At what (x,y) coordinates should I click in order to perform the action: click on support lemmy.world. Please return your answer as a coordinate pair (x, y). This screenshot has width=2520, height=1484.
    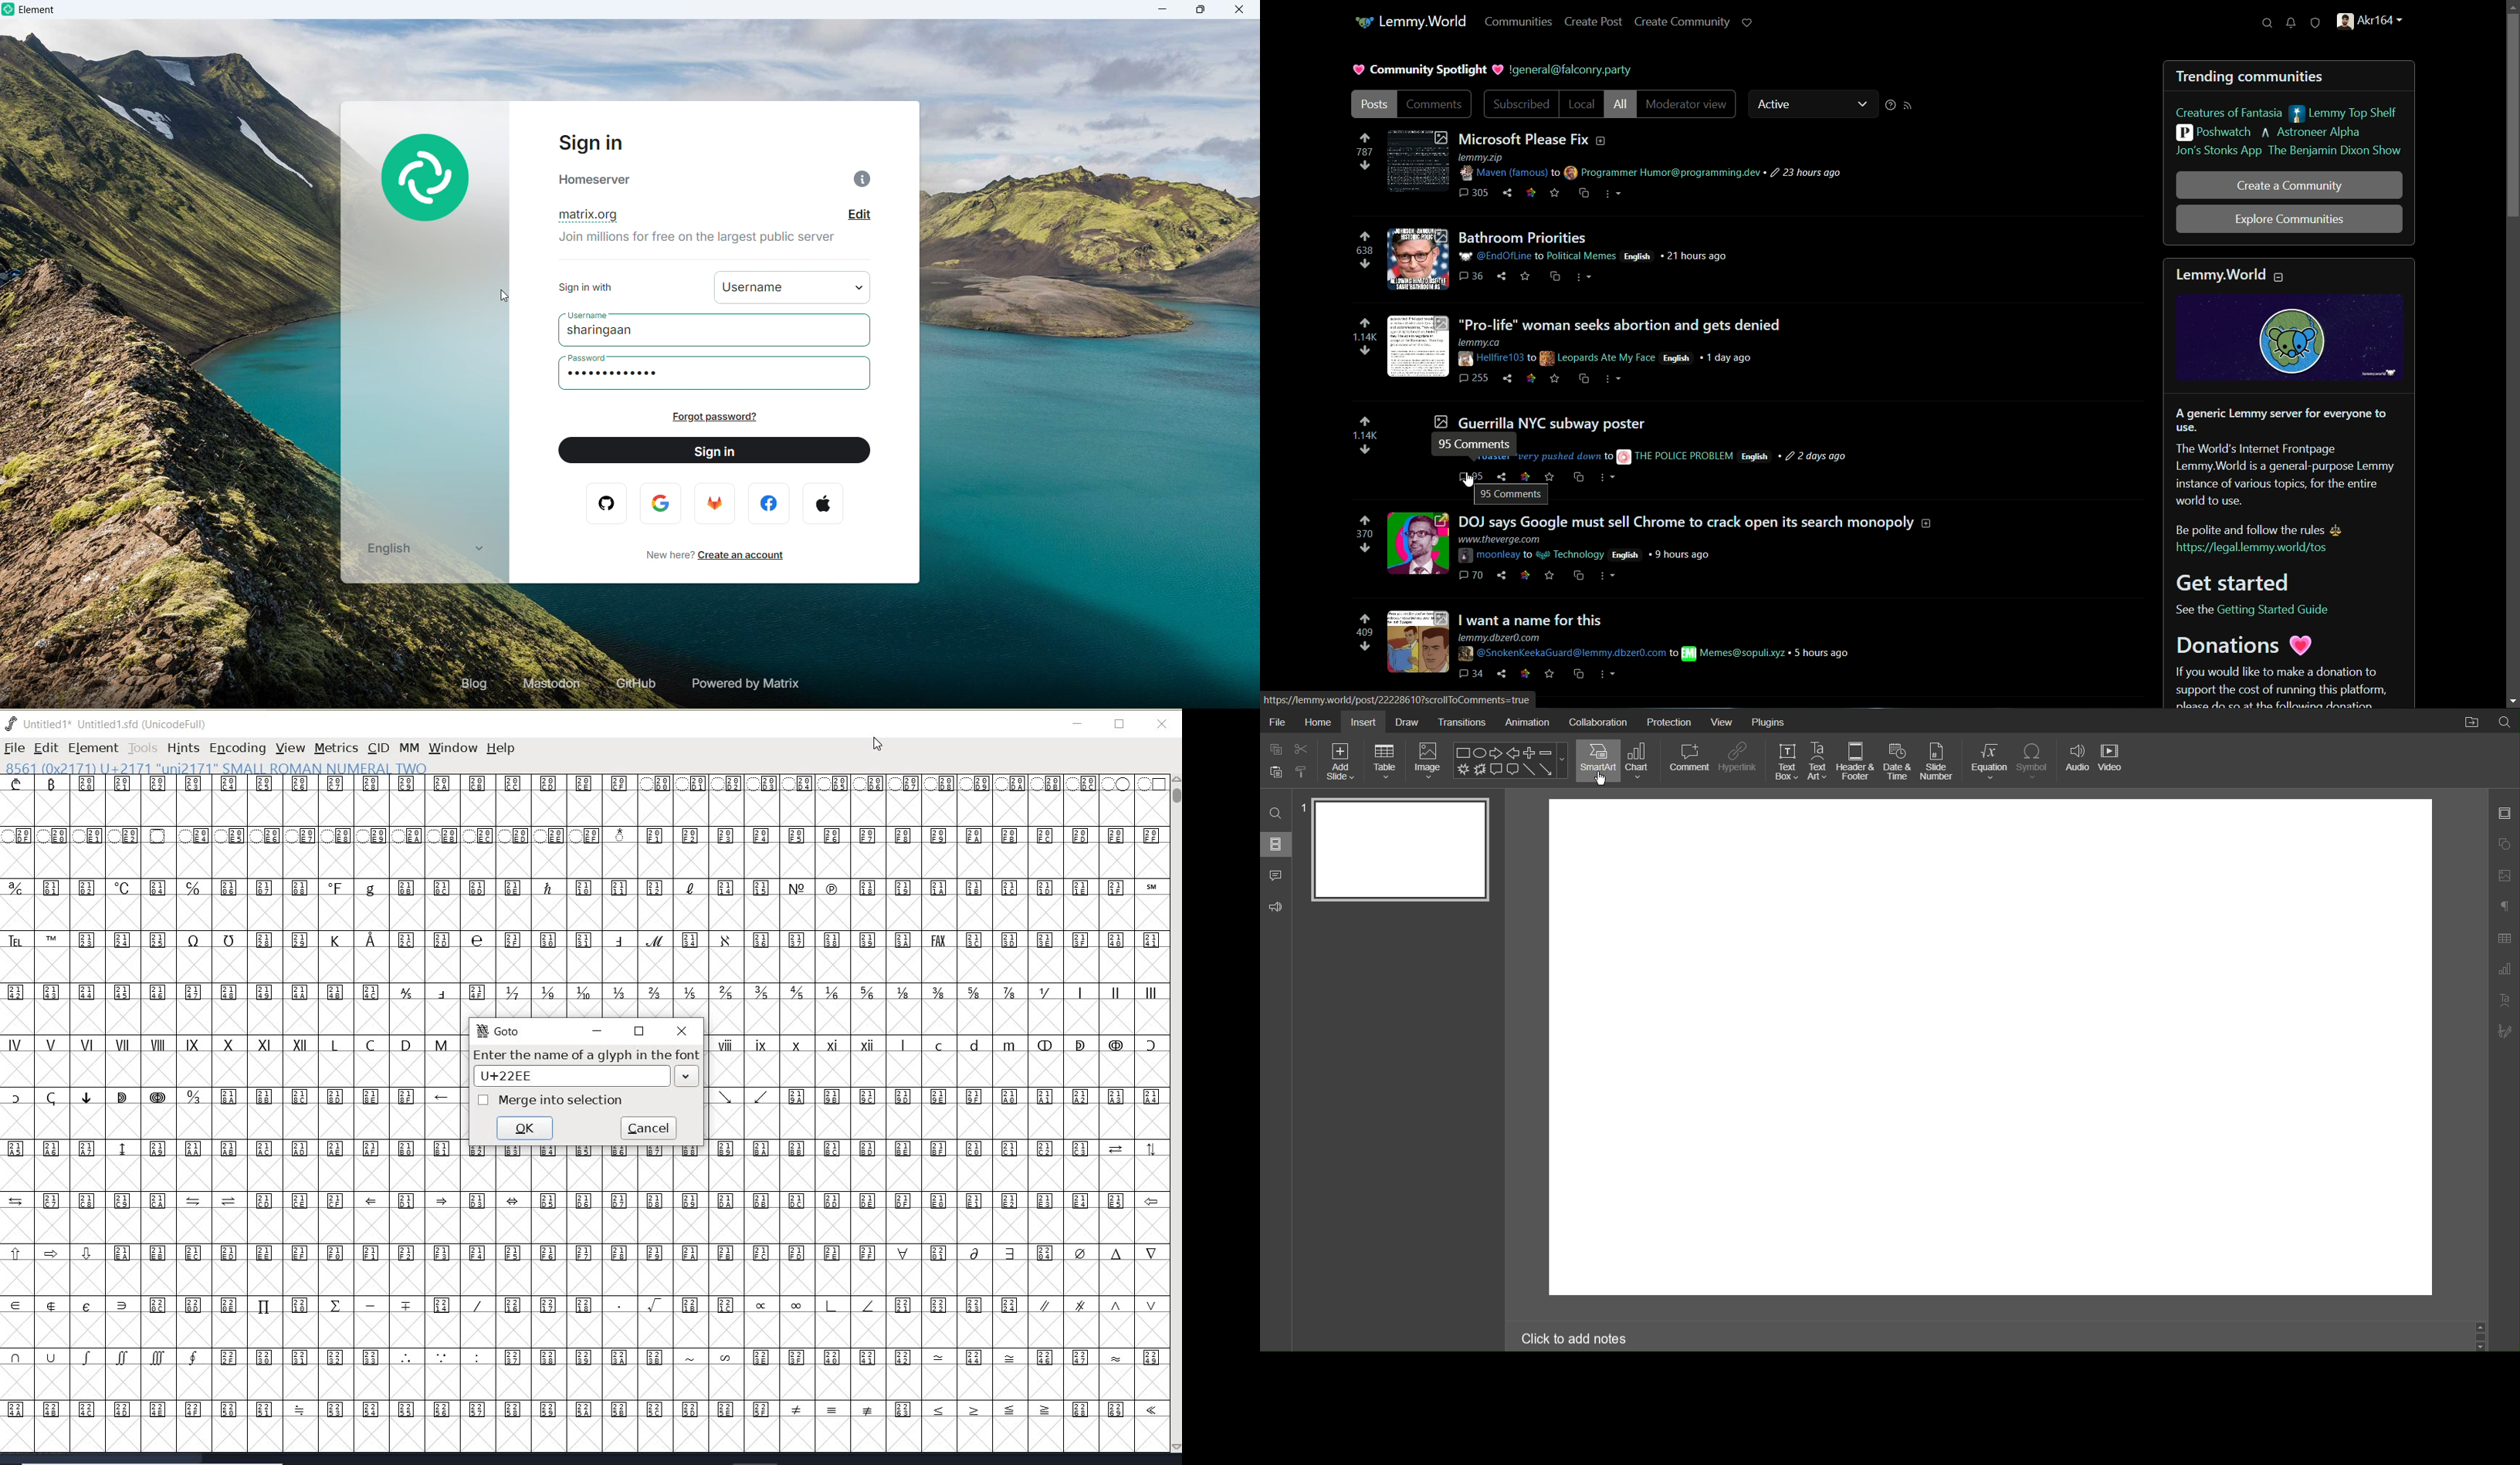
    Looking at the image, I should click on (1748, 22).